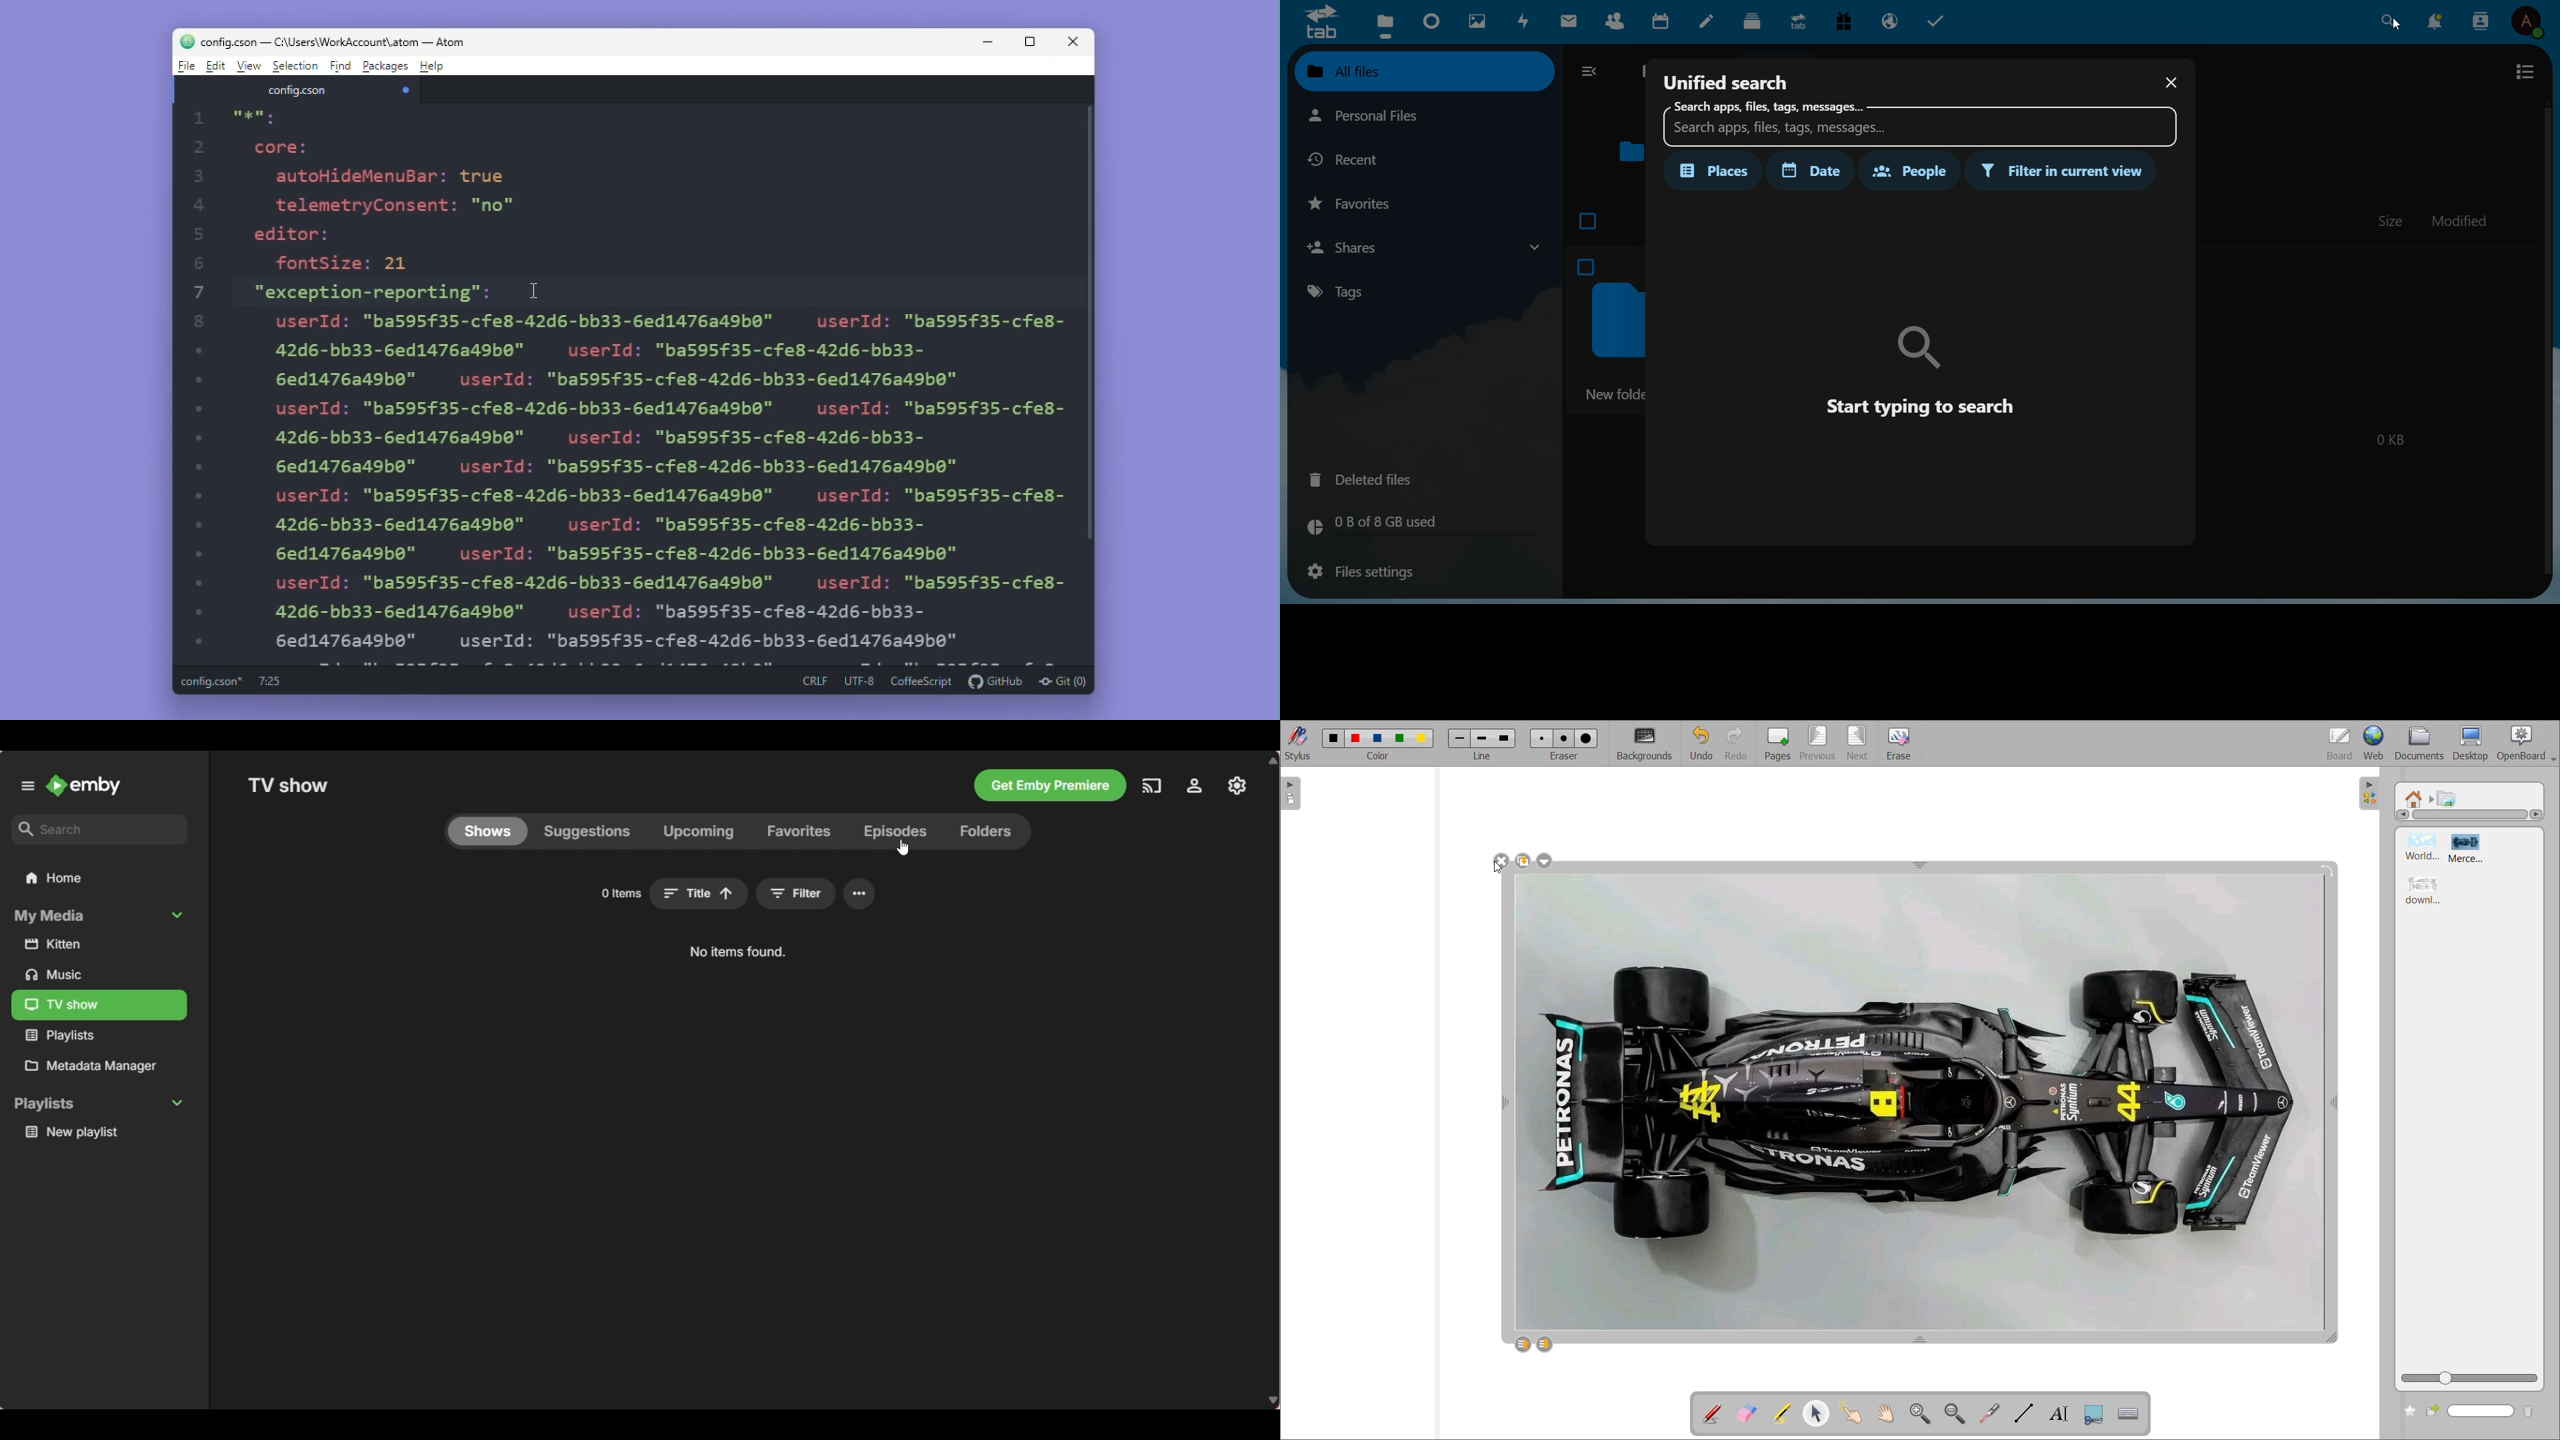 This screenshot has width=2576, height=1456. I want to click on upgrade, so click(1800, 21).